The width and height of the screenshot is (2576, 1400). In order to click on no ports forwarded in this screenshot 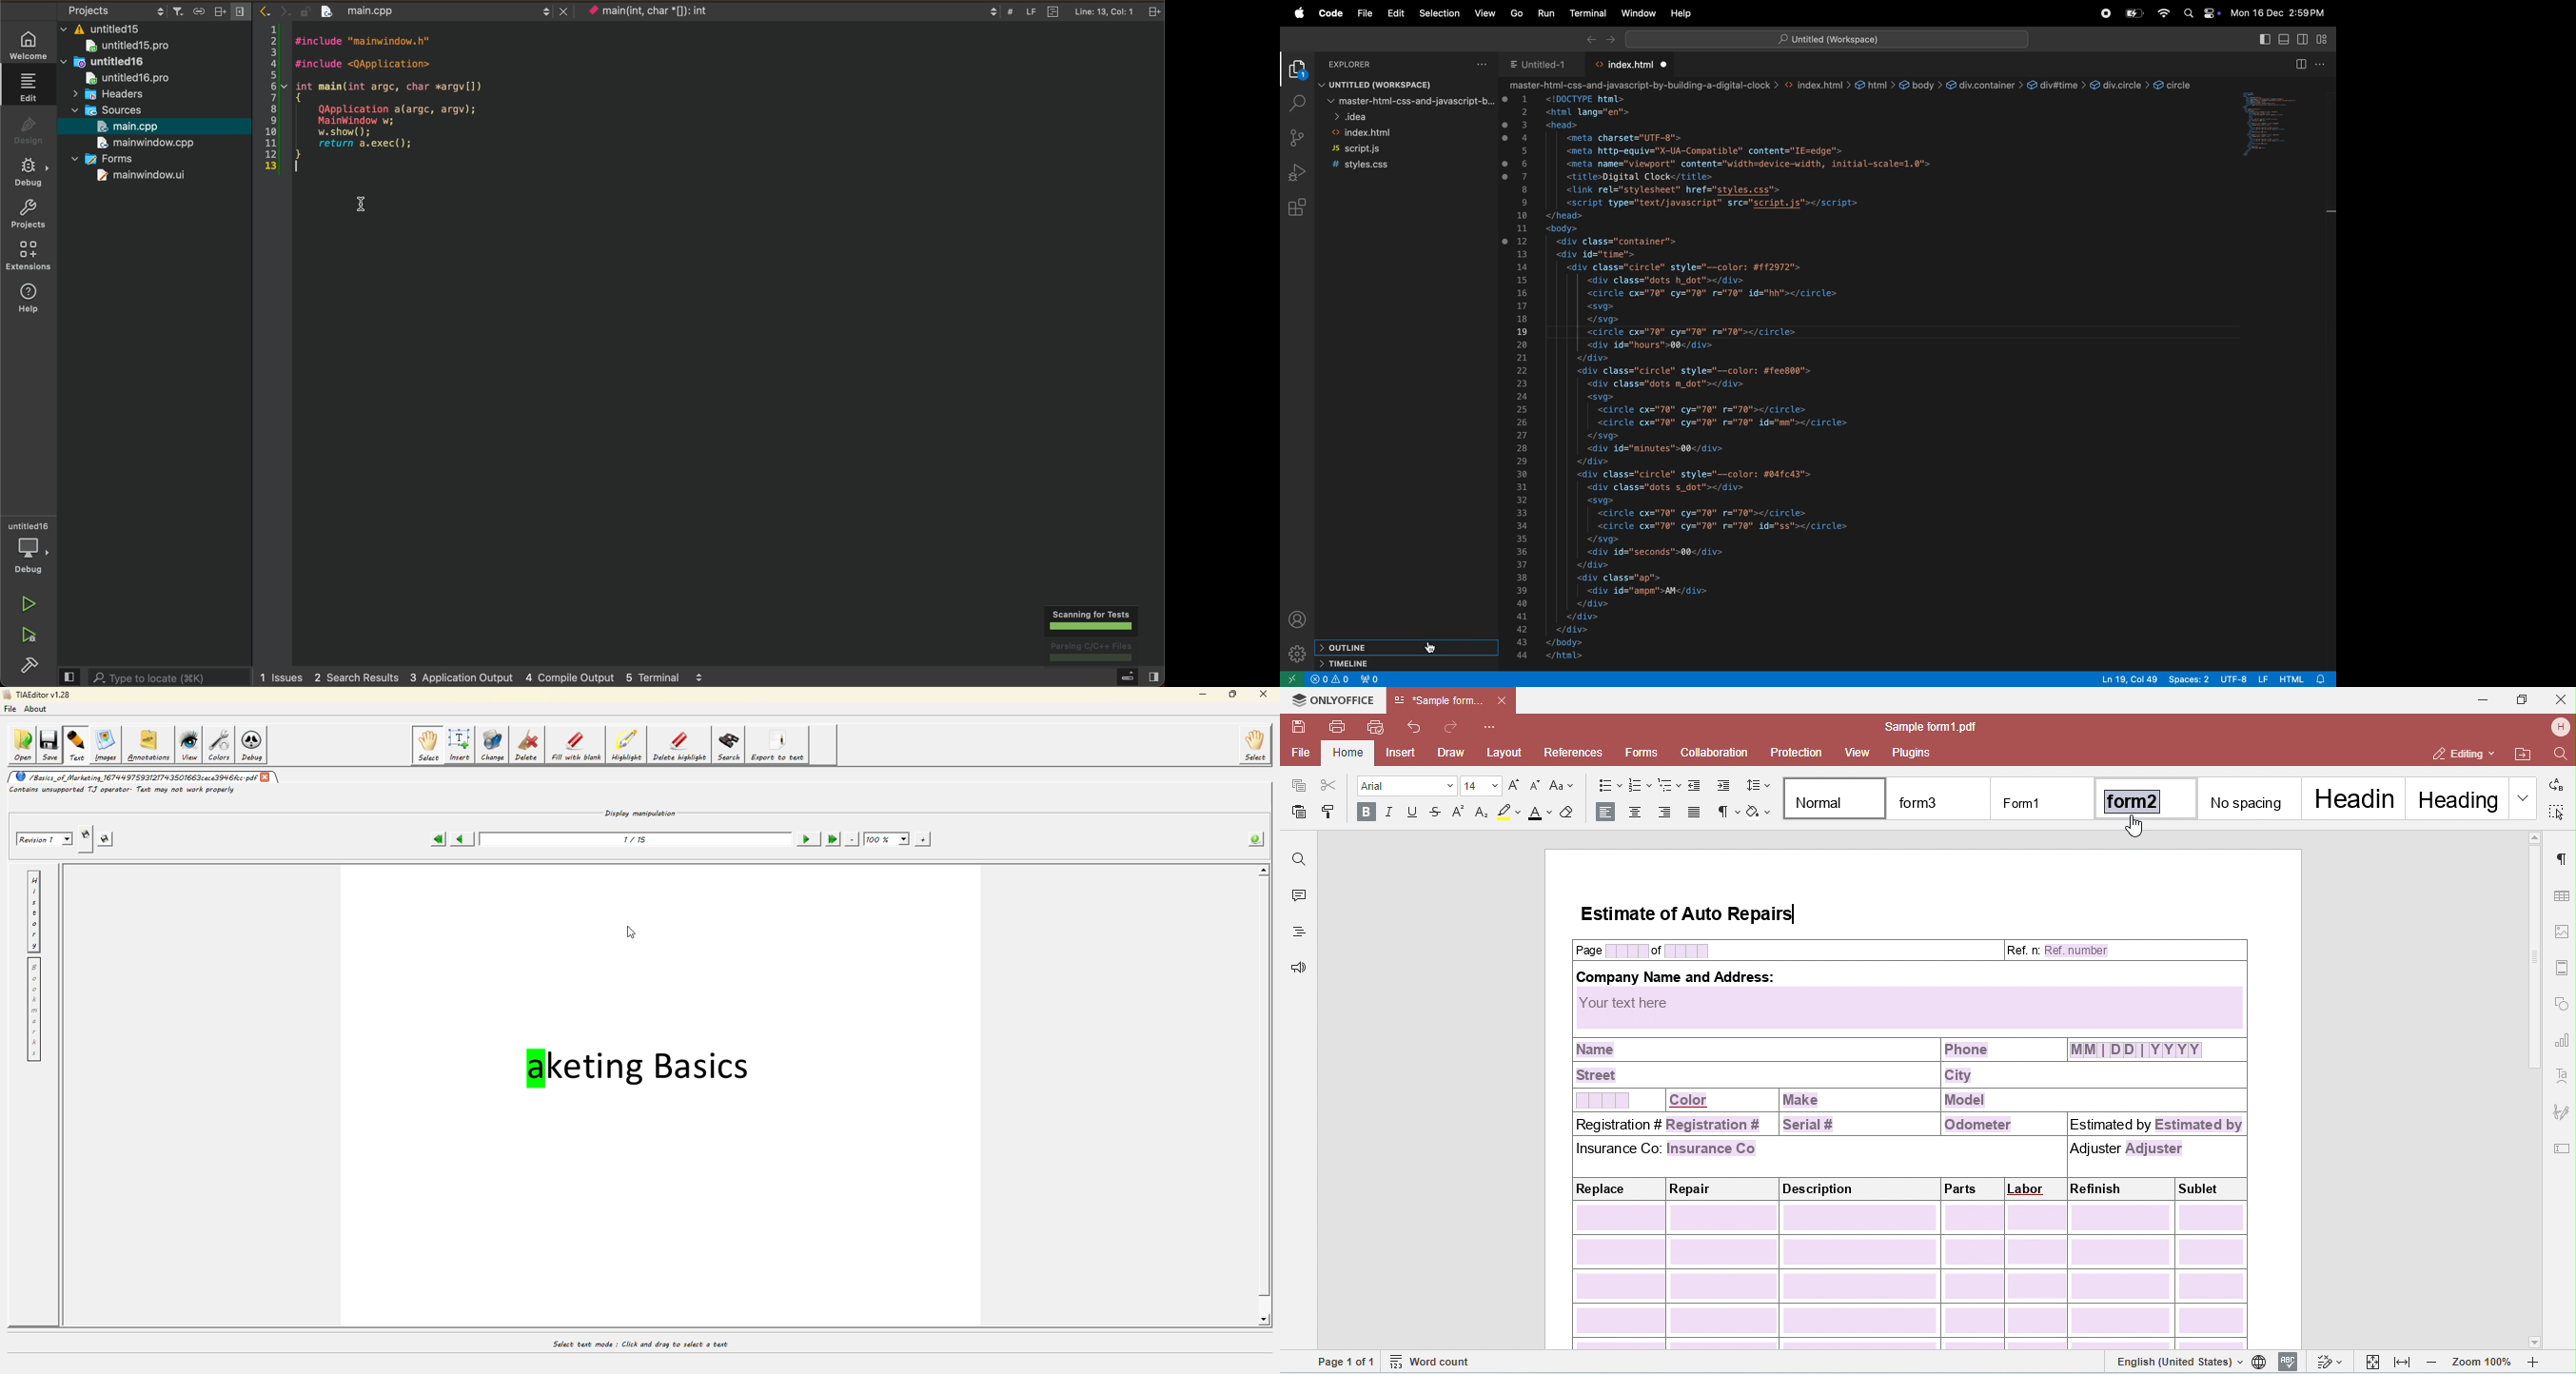, I will do `click(1370, 679)`.